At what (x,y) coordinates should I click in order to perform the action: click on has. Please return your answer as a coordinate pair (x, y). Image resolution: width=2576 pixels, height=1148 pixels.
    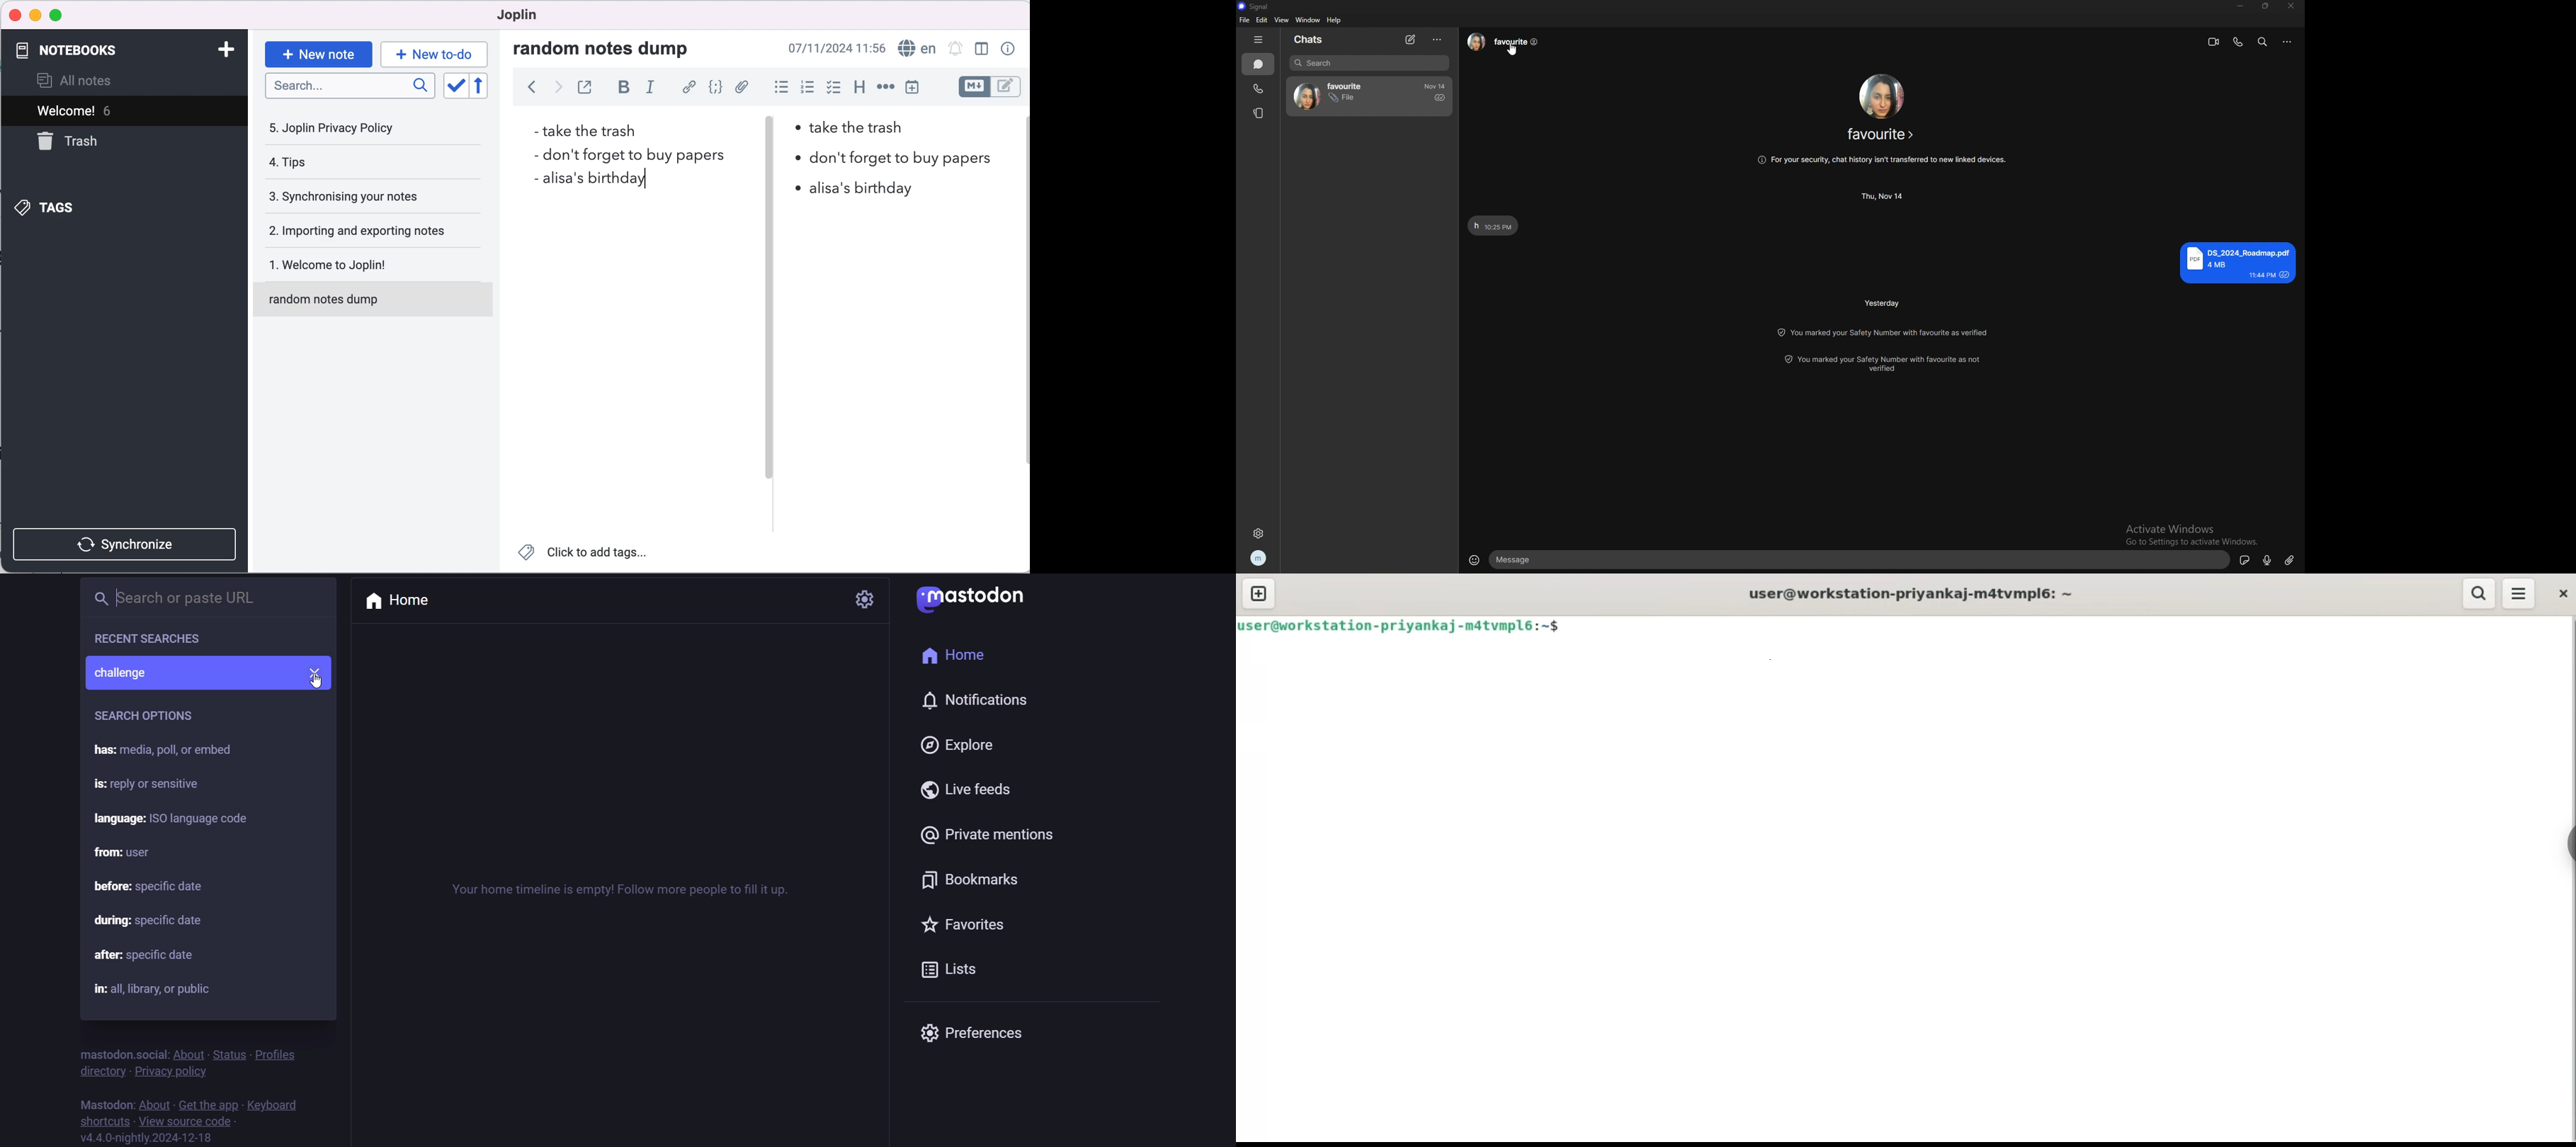
    Looking at the image, I should click on (170, 750).